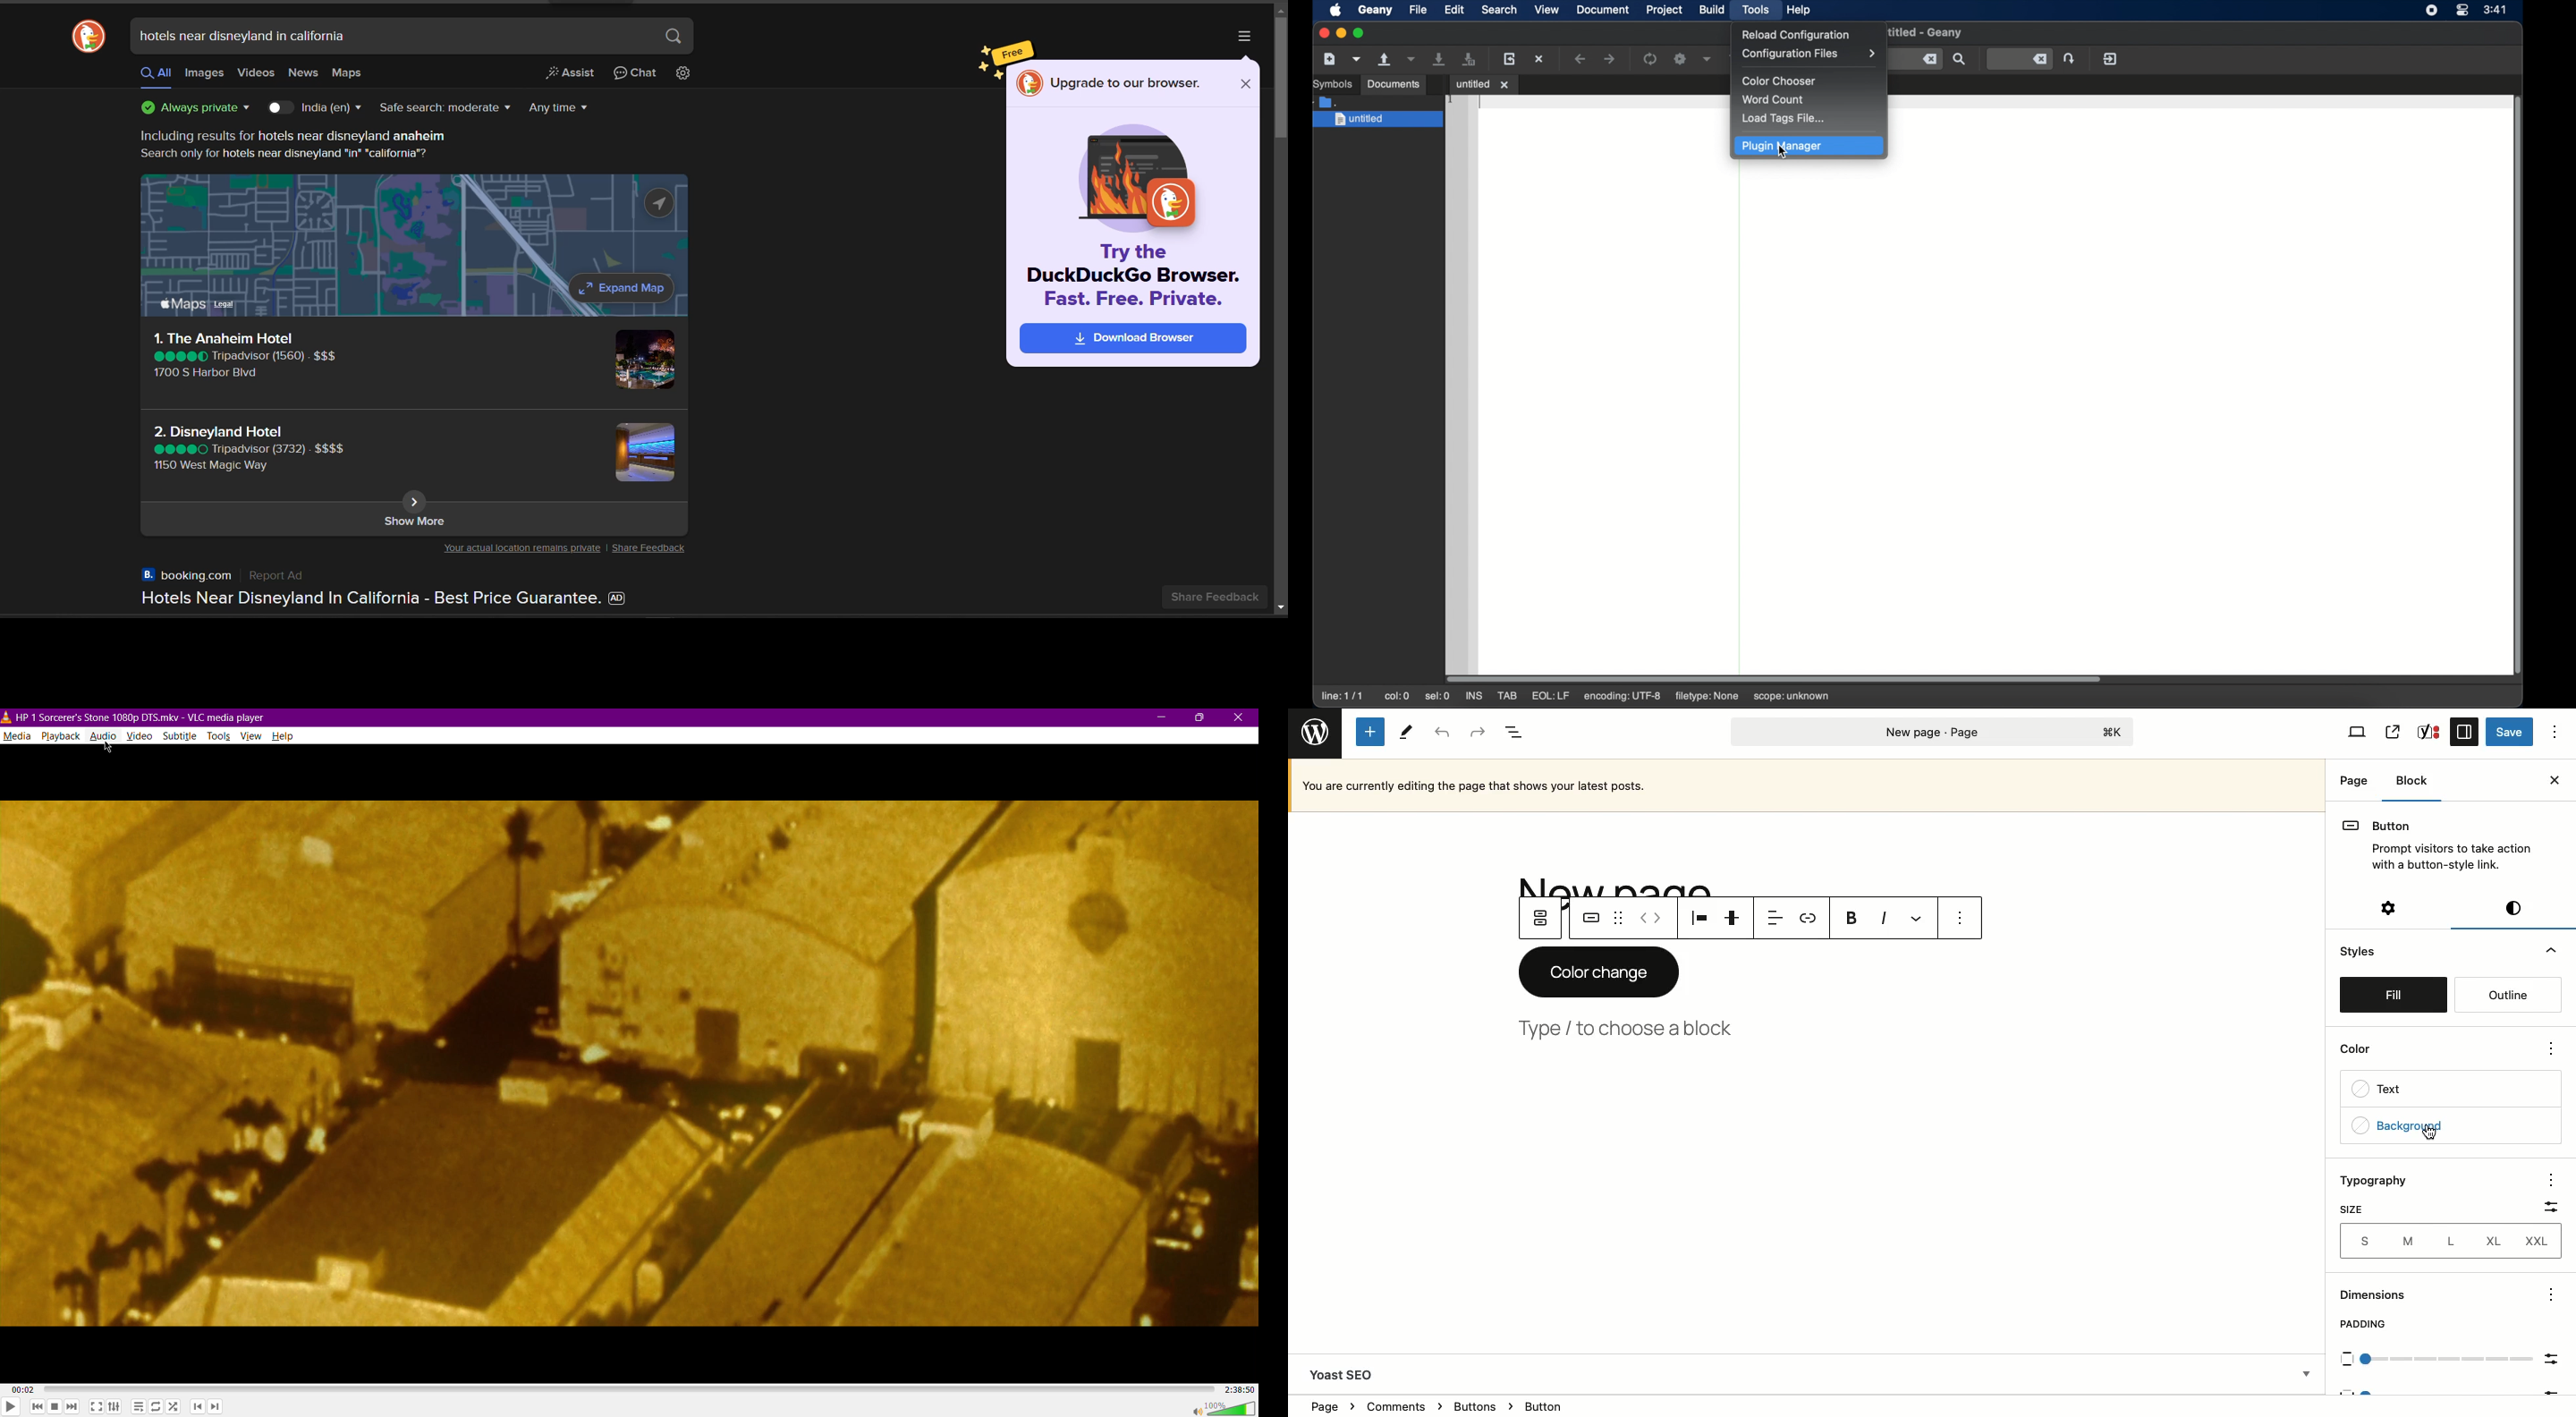  Describe the element at coordinates (2546, 1207) in the screenshot. I see `Filter` at that location.